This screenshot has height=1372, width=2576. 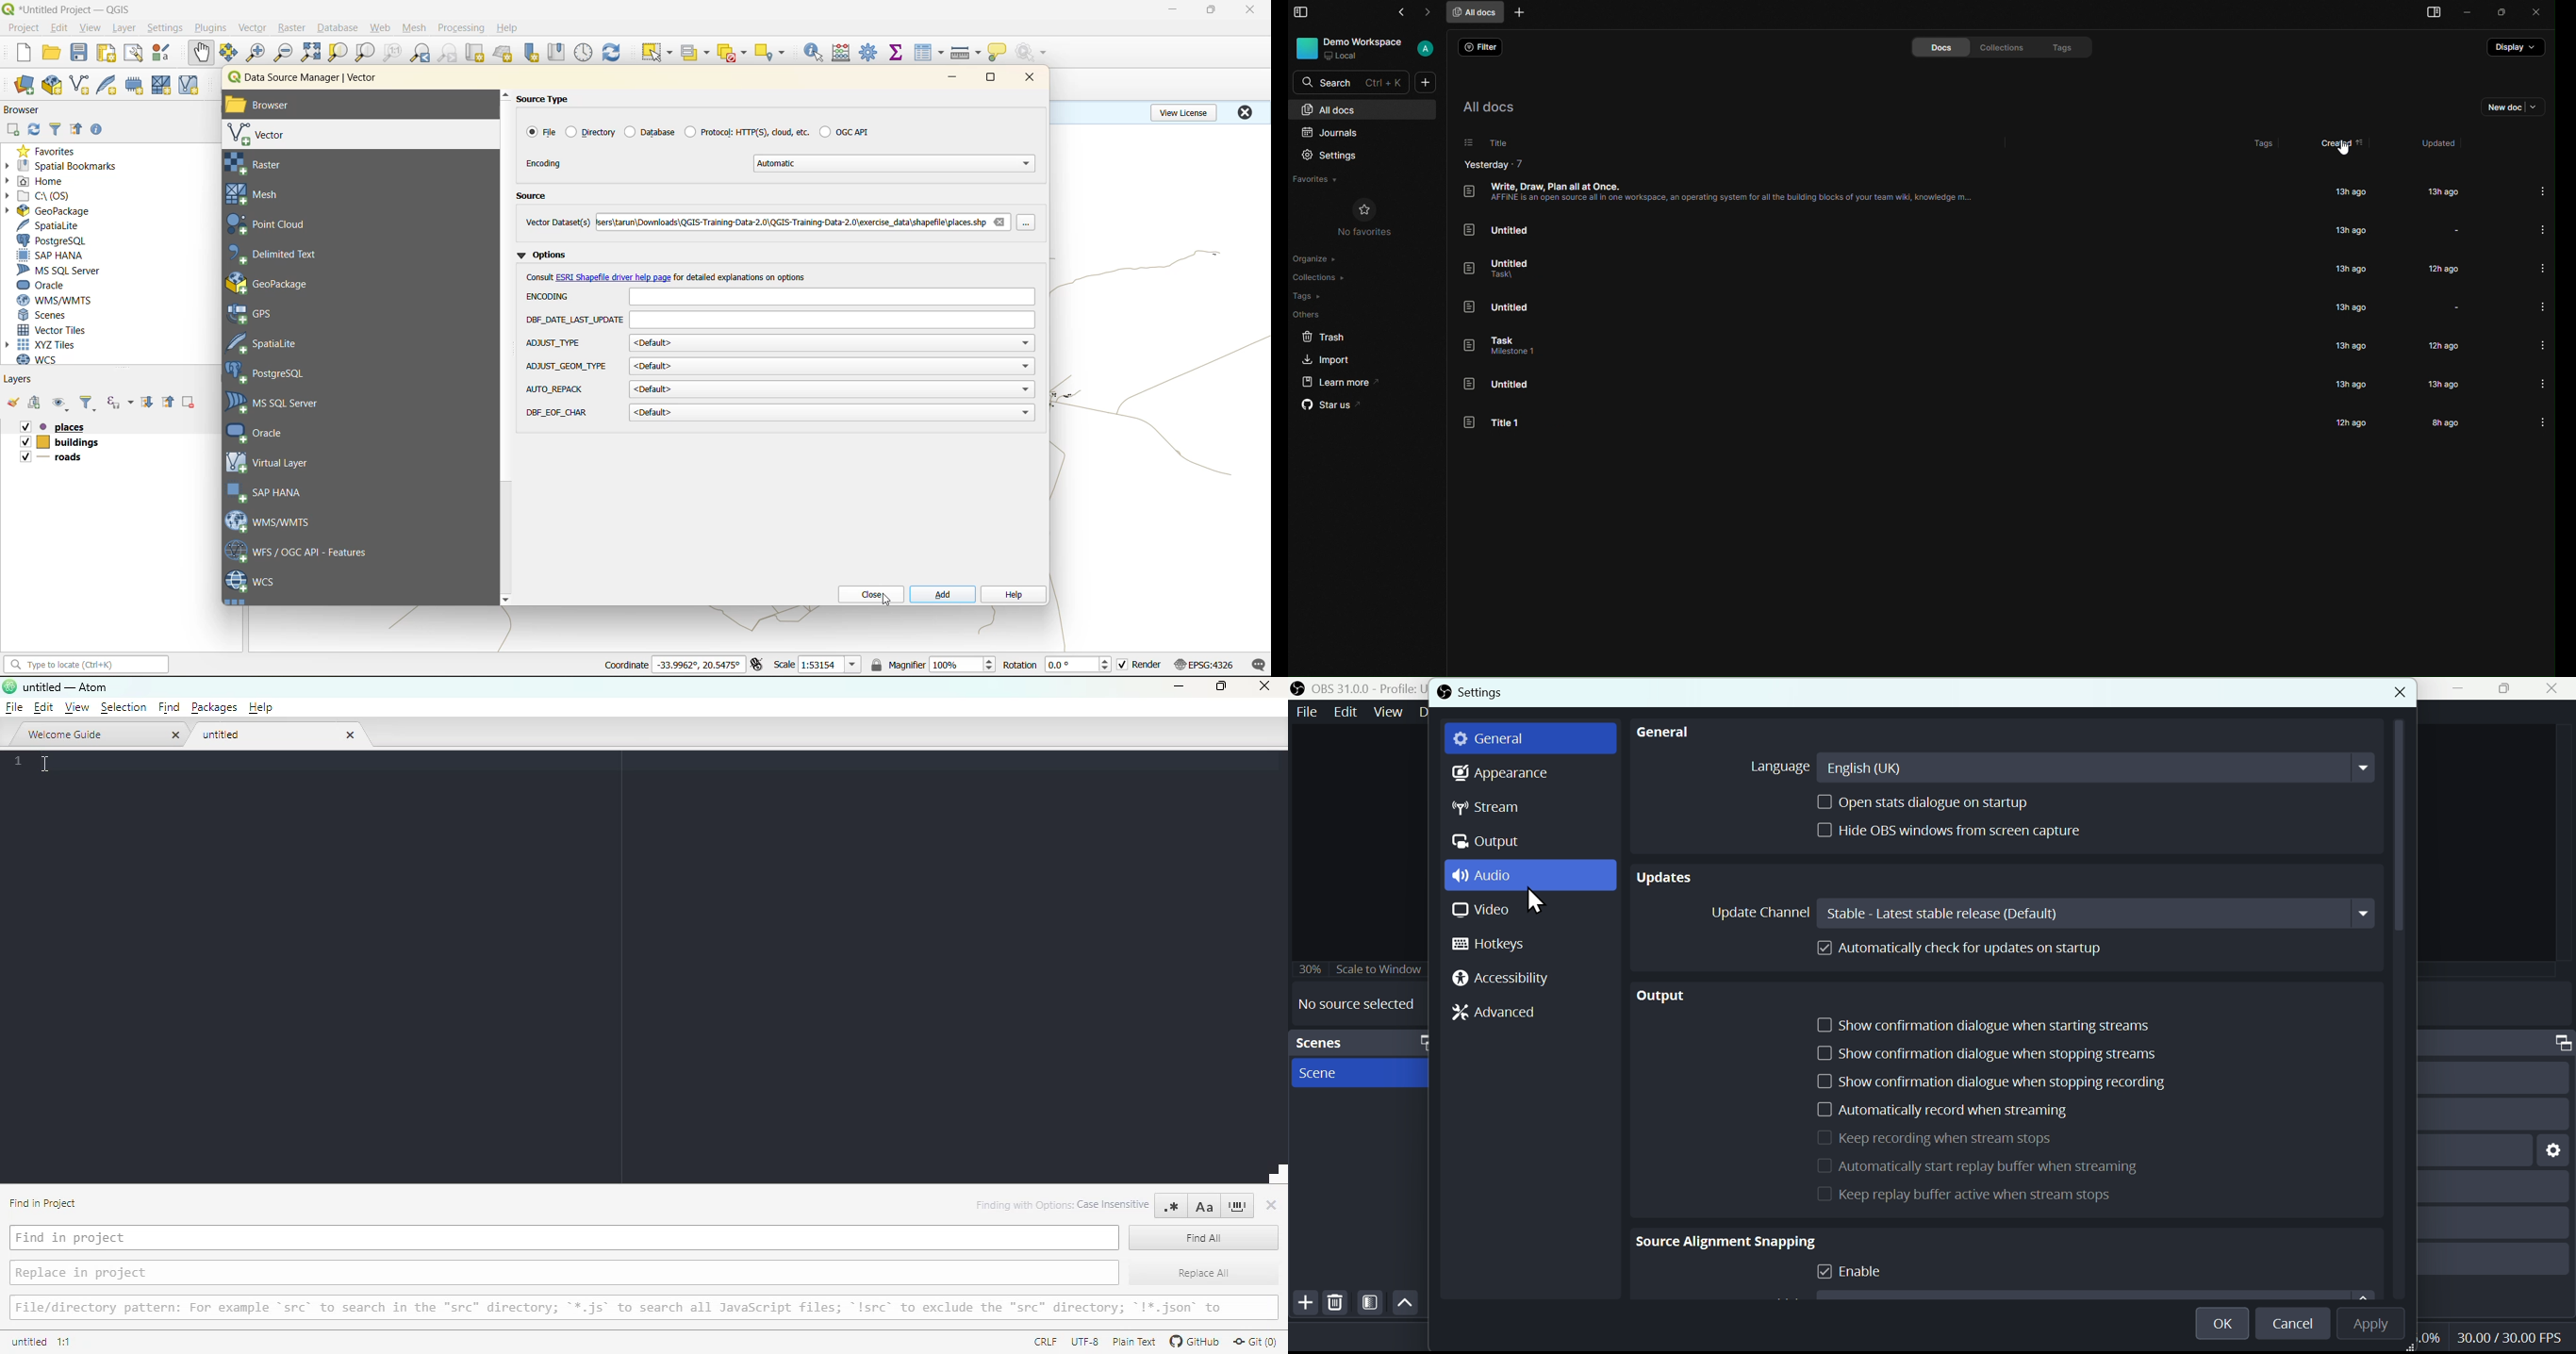 What do you see at coordinates (1323, 277) in the screenshot?
I see `collections` at bounding box center [1323, 277].